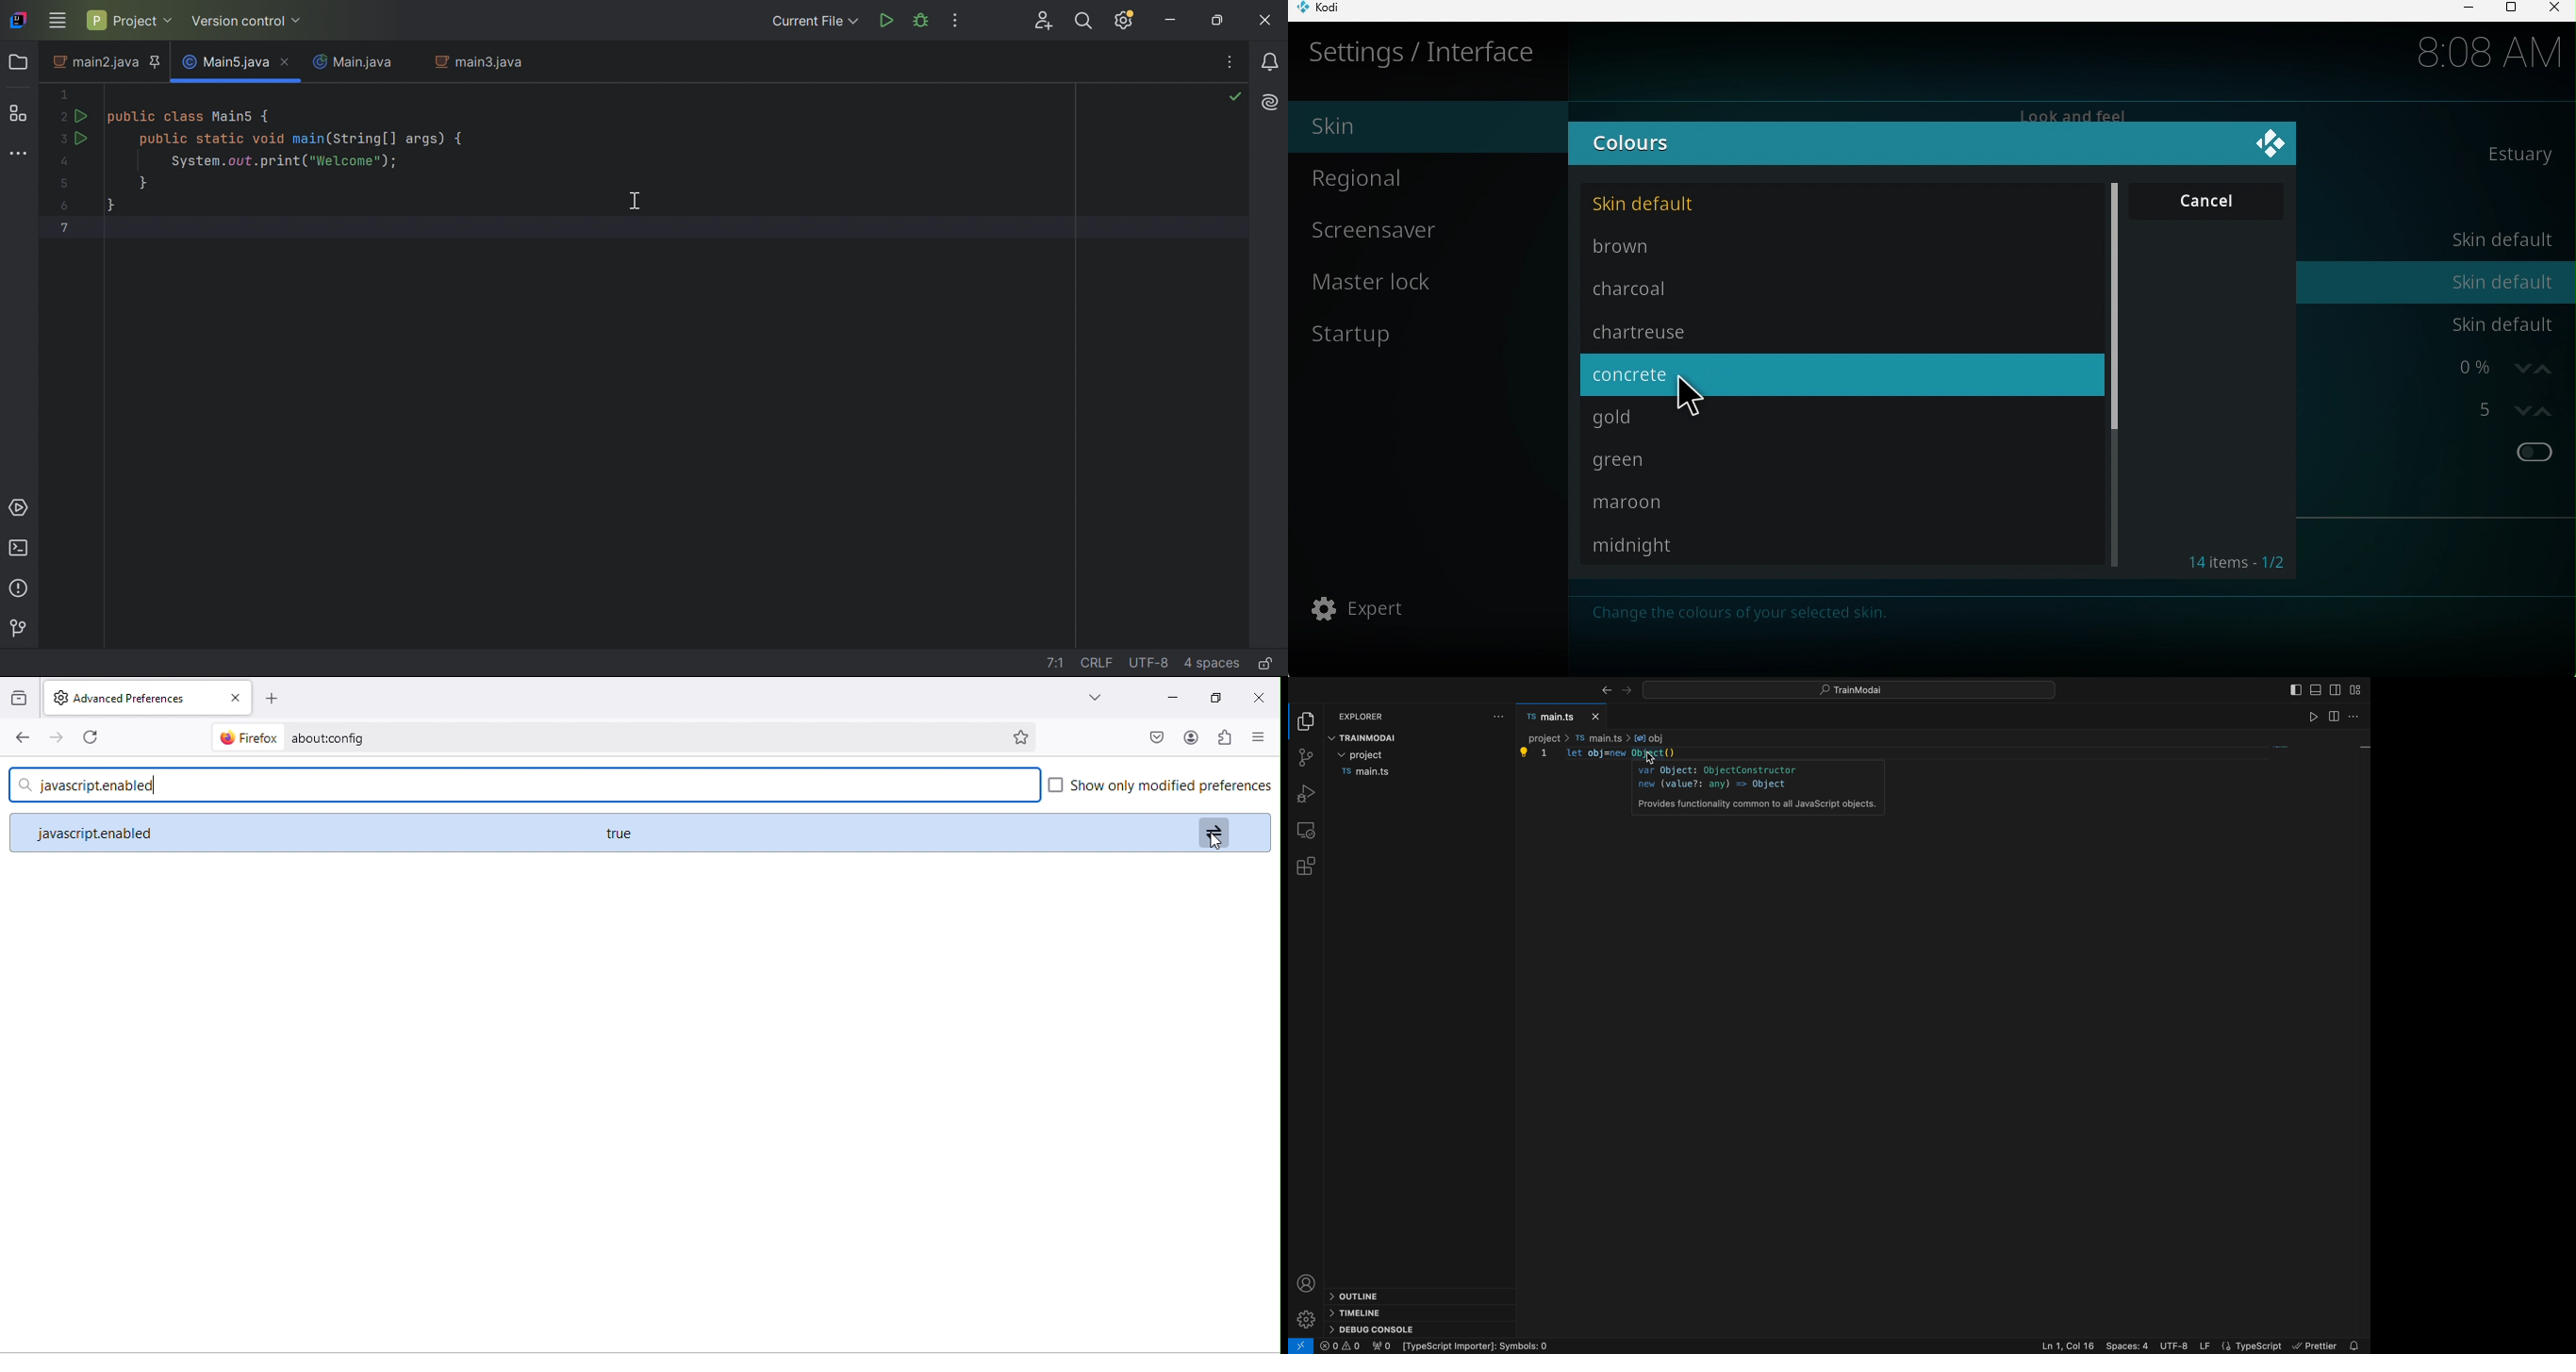  What do you see at coordinates (1359, 1296) in the screenshot?
I see `outline` at bounding box center [1359, 1296].